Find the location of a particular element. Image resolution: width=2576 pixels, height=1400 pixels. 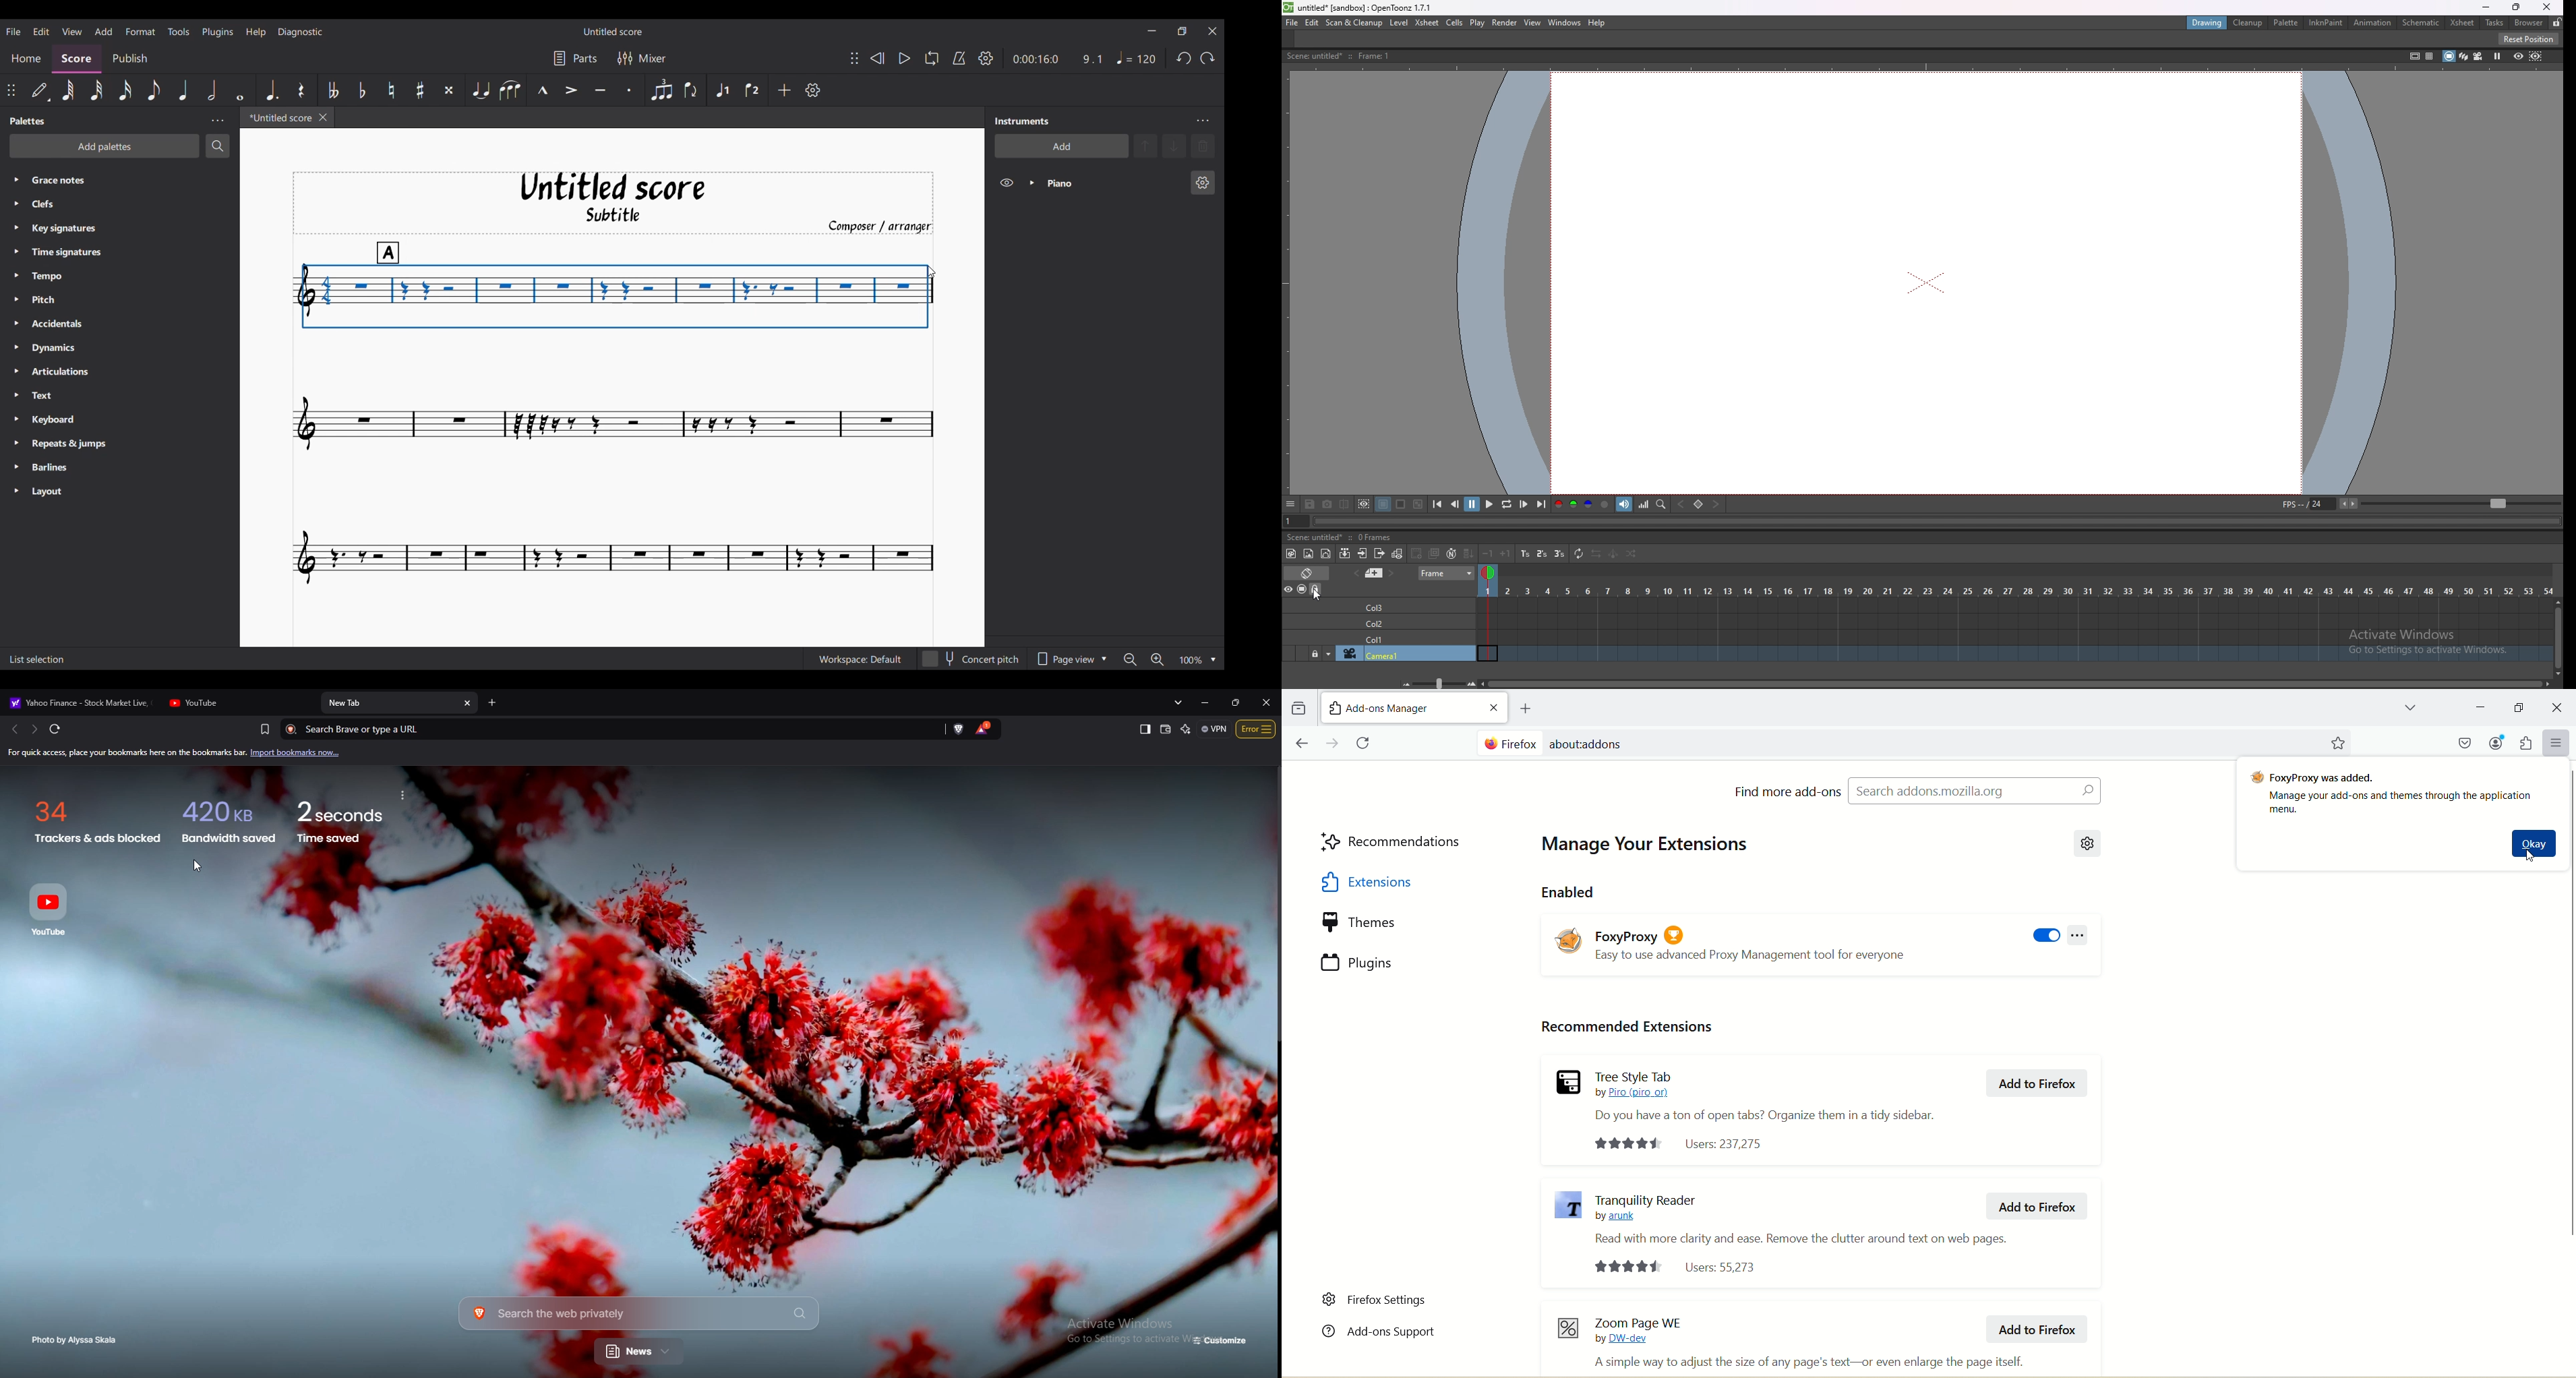

Description of current selection is located at coordinates (38, 660).